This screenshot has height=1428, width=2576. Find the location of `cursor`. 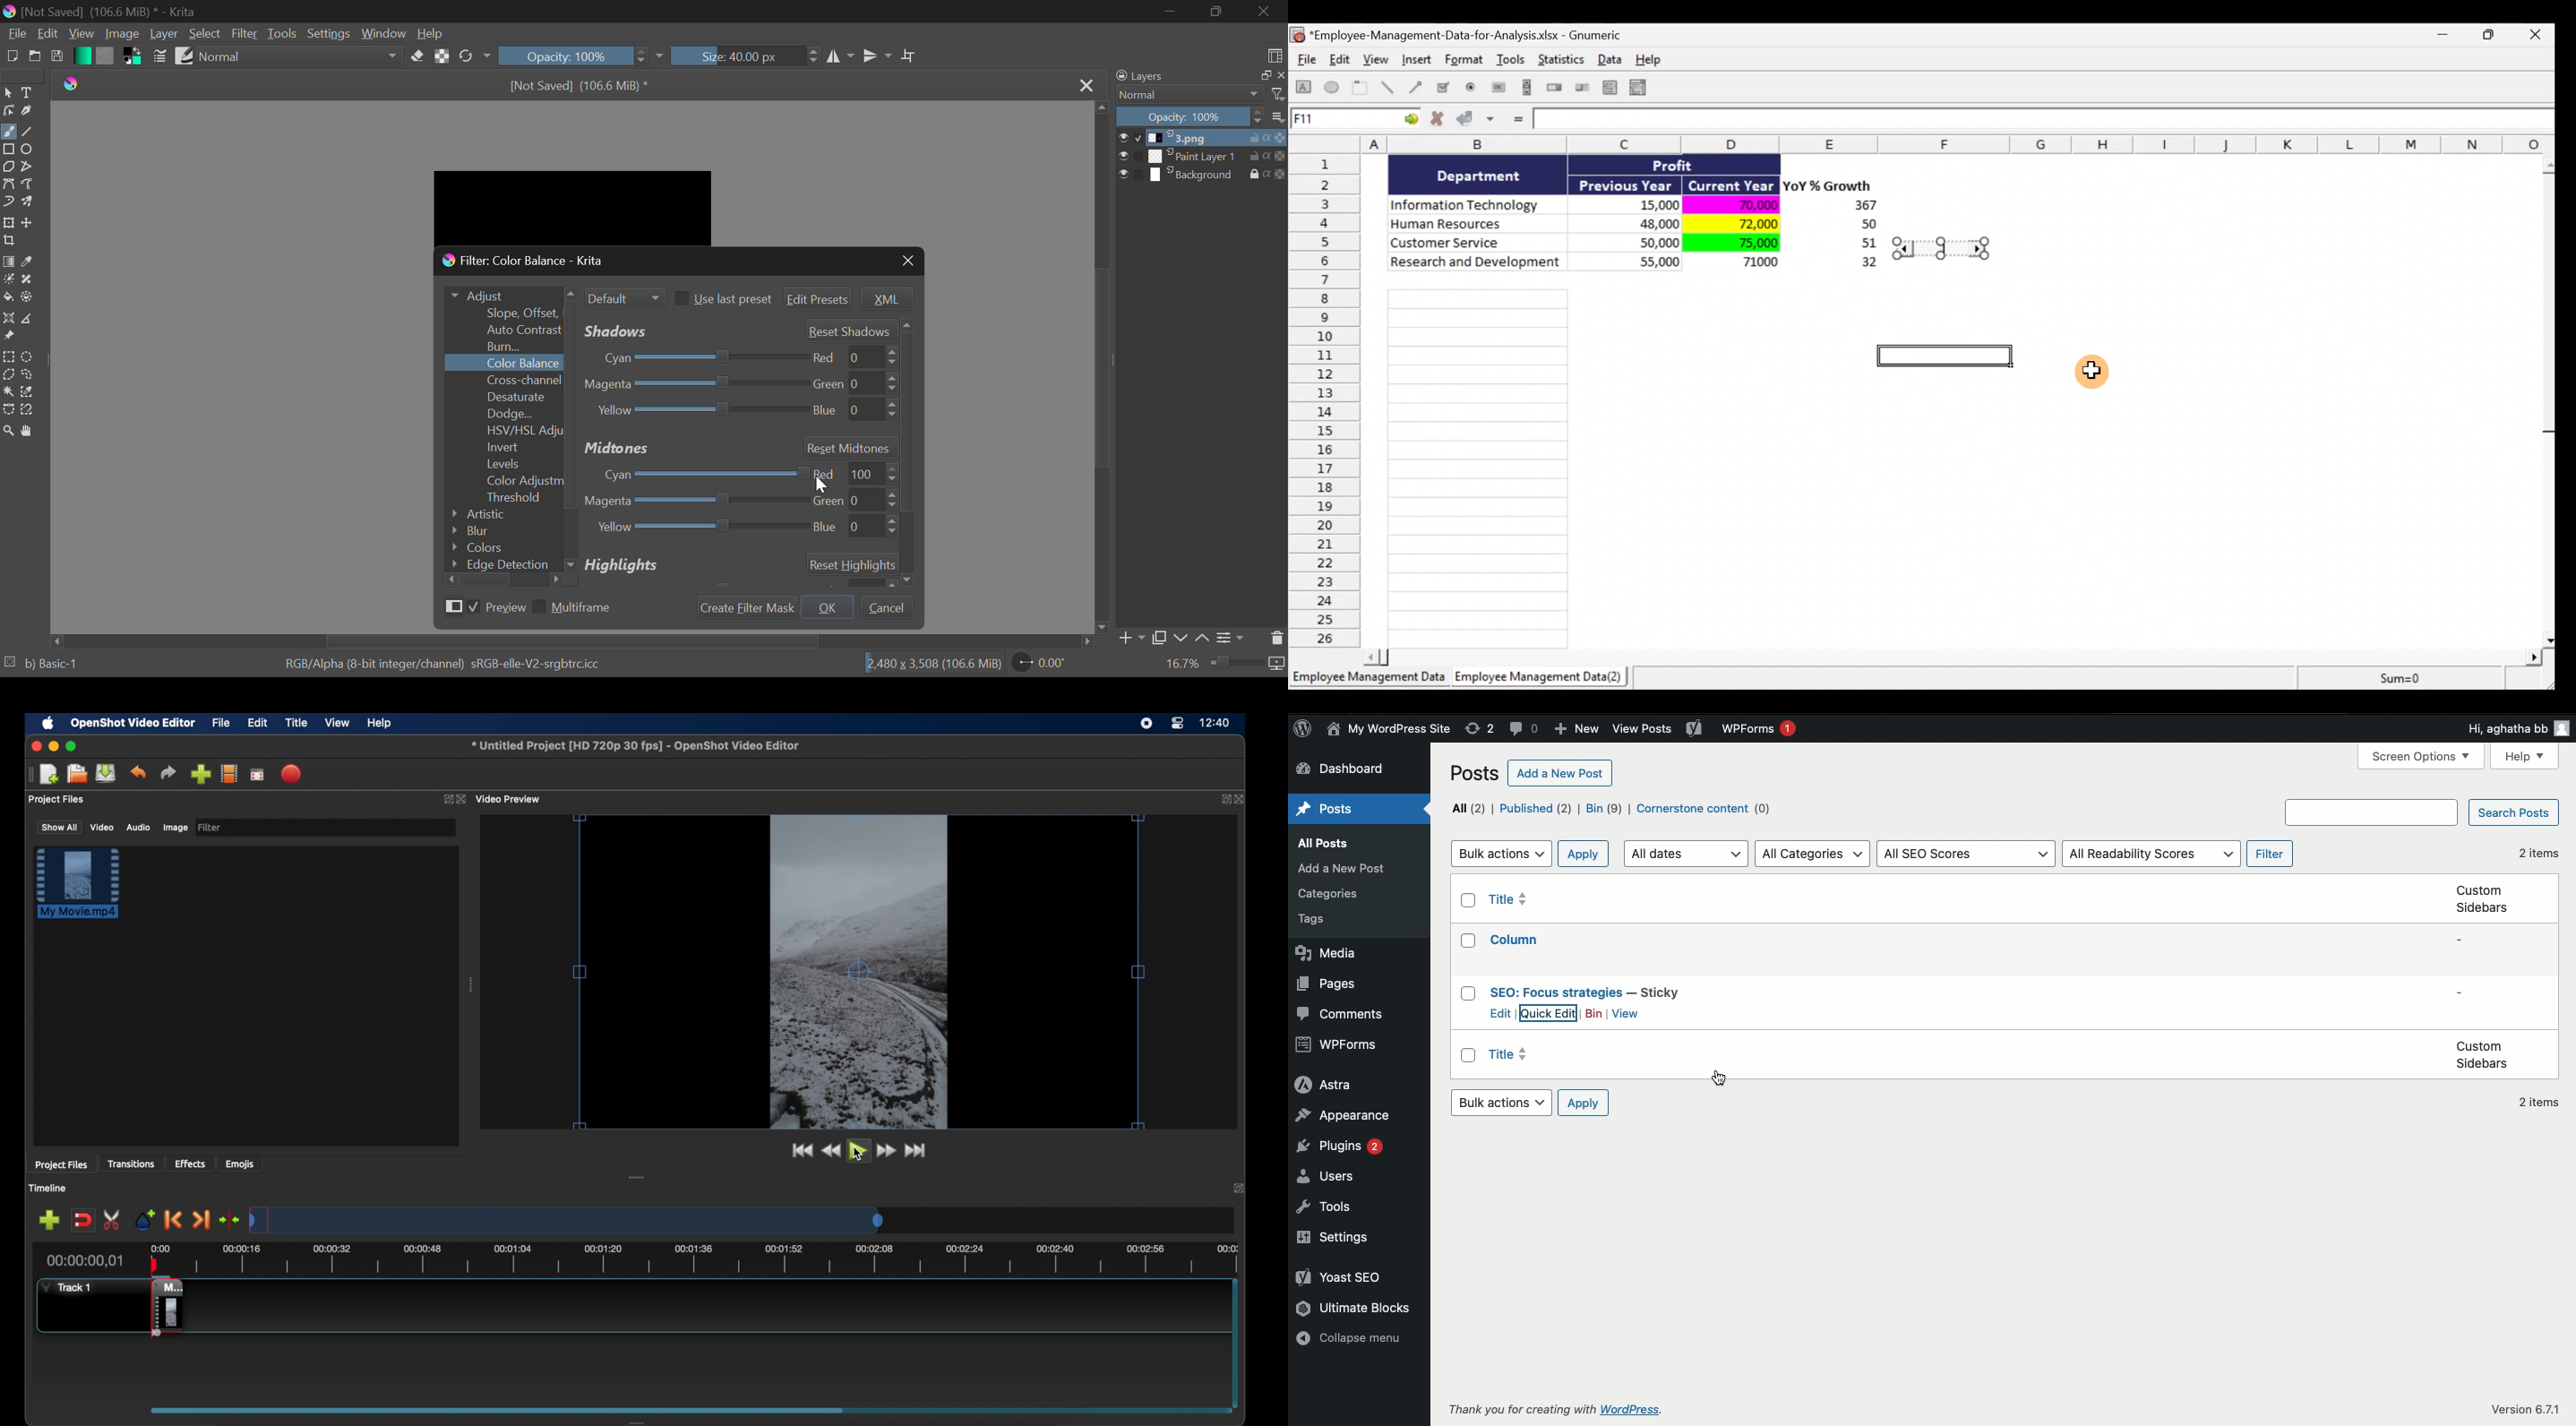

cursor is located at coordinates (1720, 1077).